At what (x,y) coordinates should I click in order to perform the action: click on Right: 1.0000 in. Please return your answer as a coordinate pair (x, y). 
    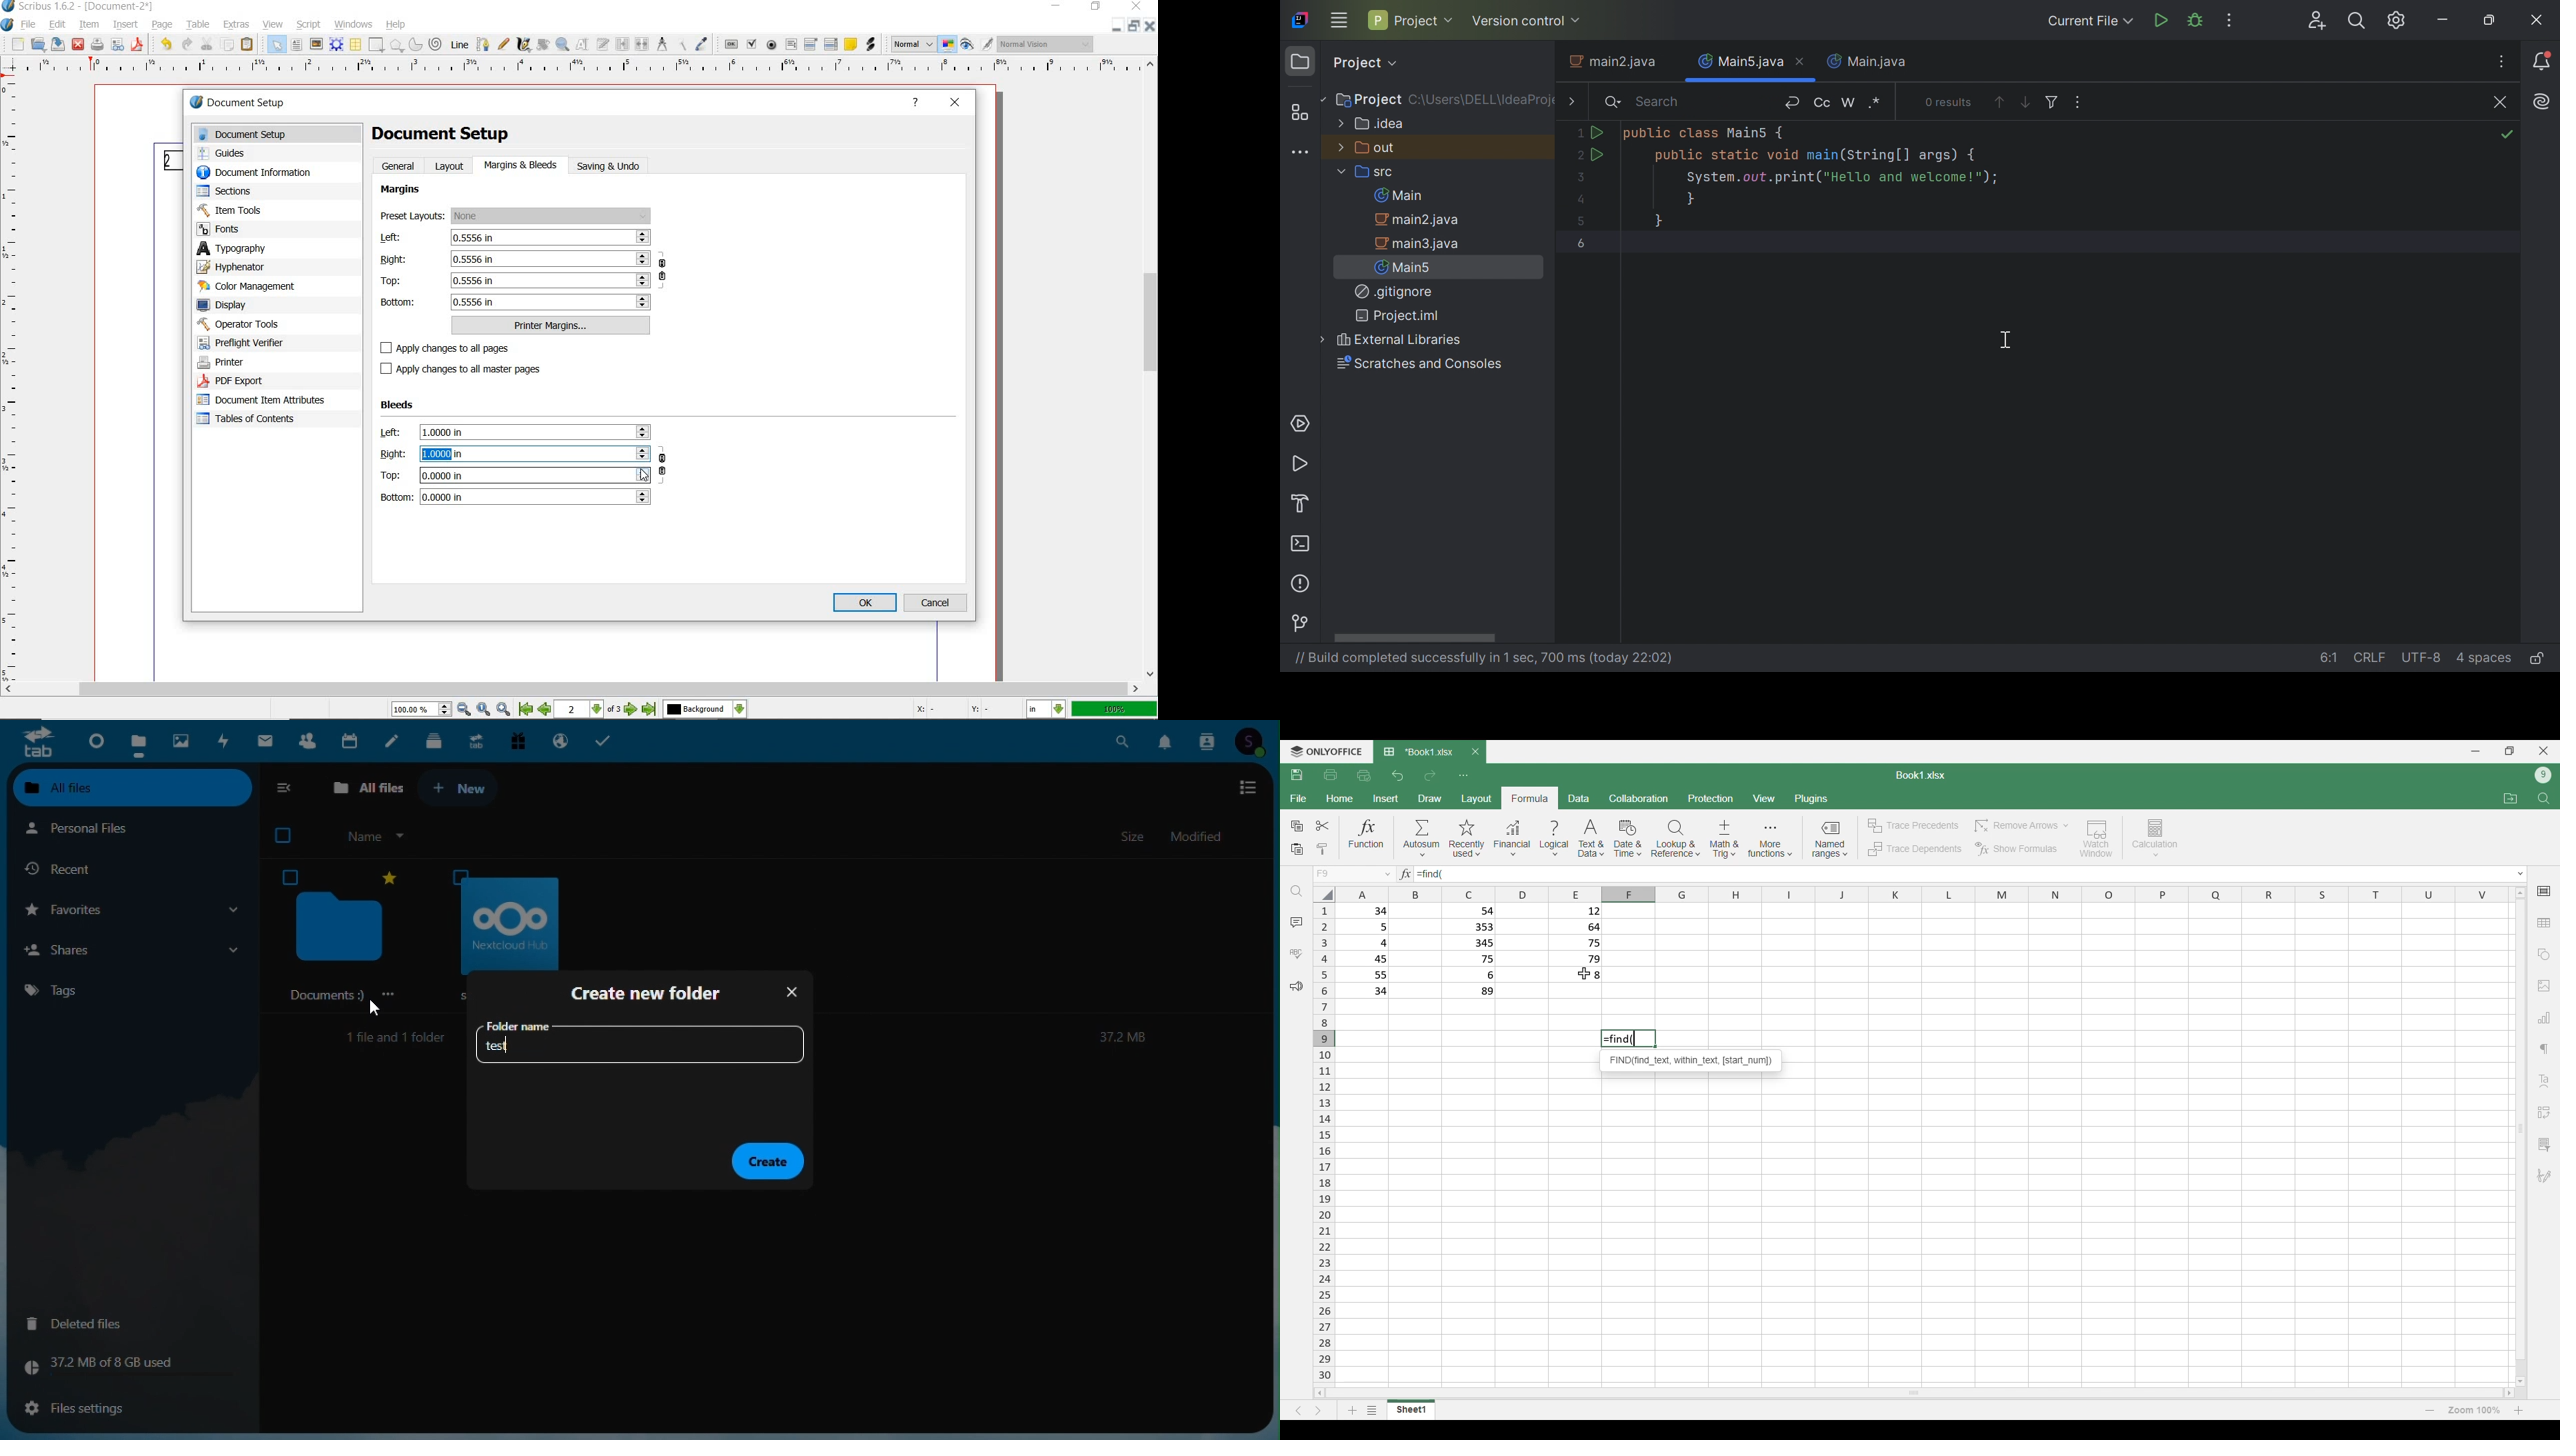
    Looking at the image, I should click on (514, 454).